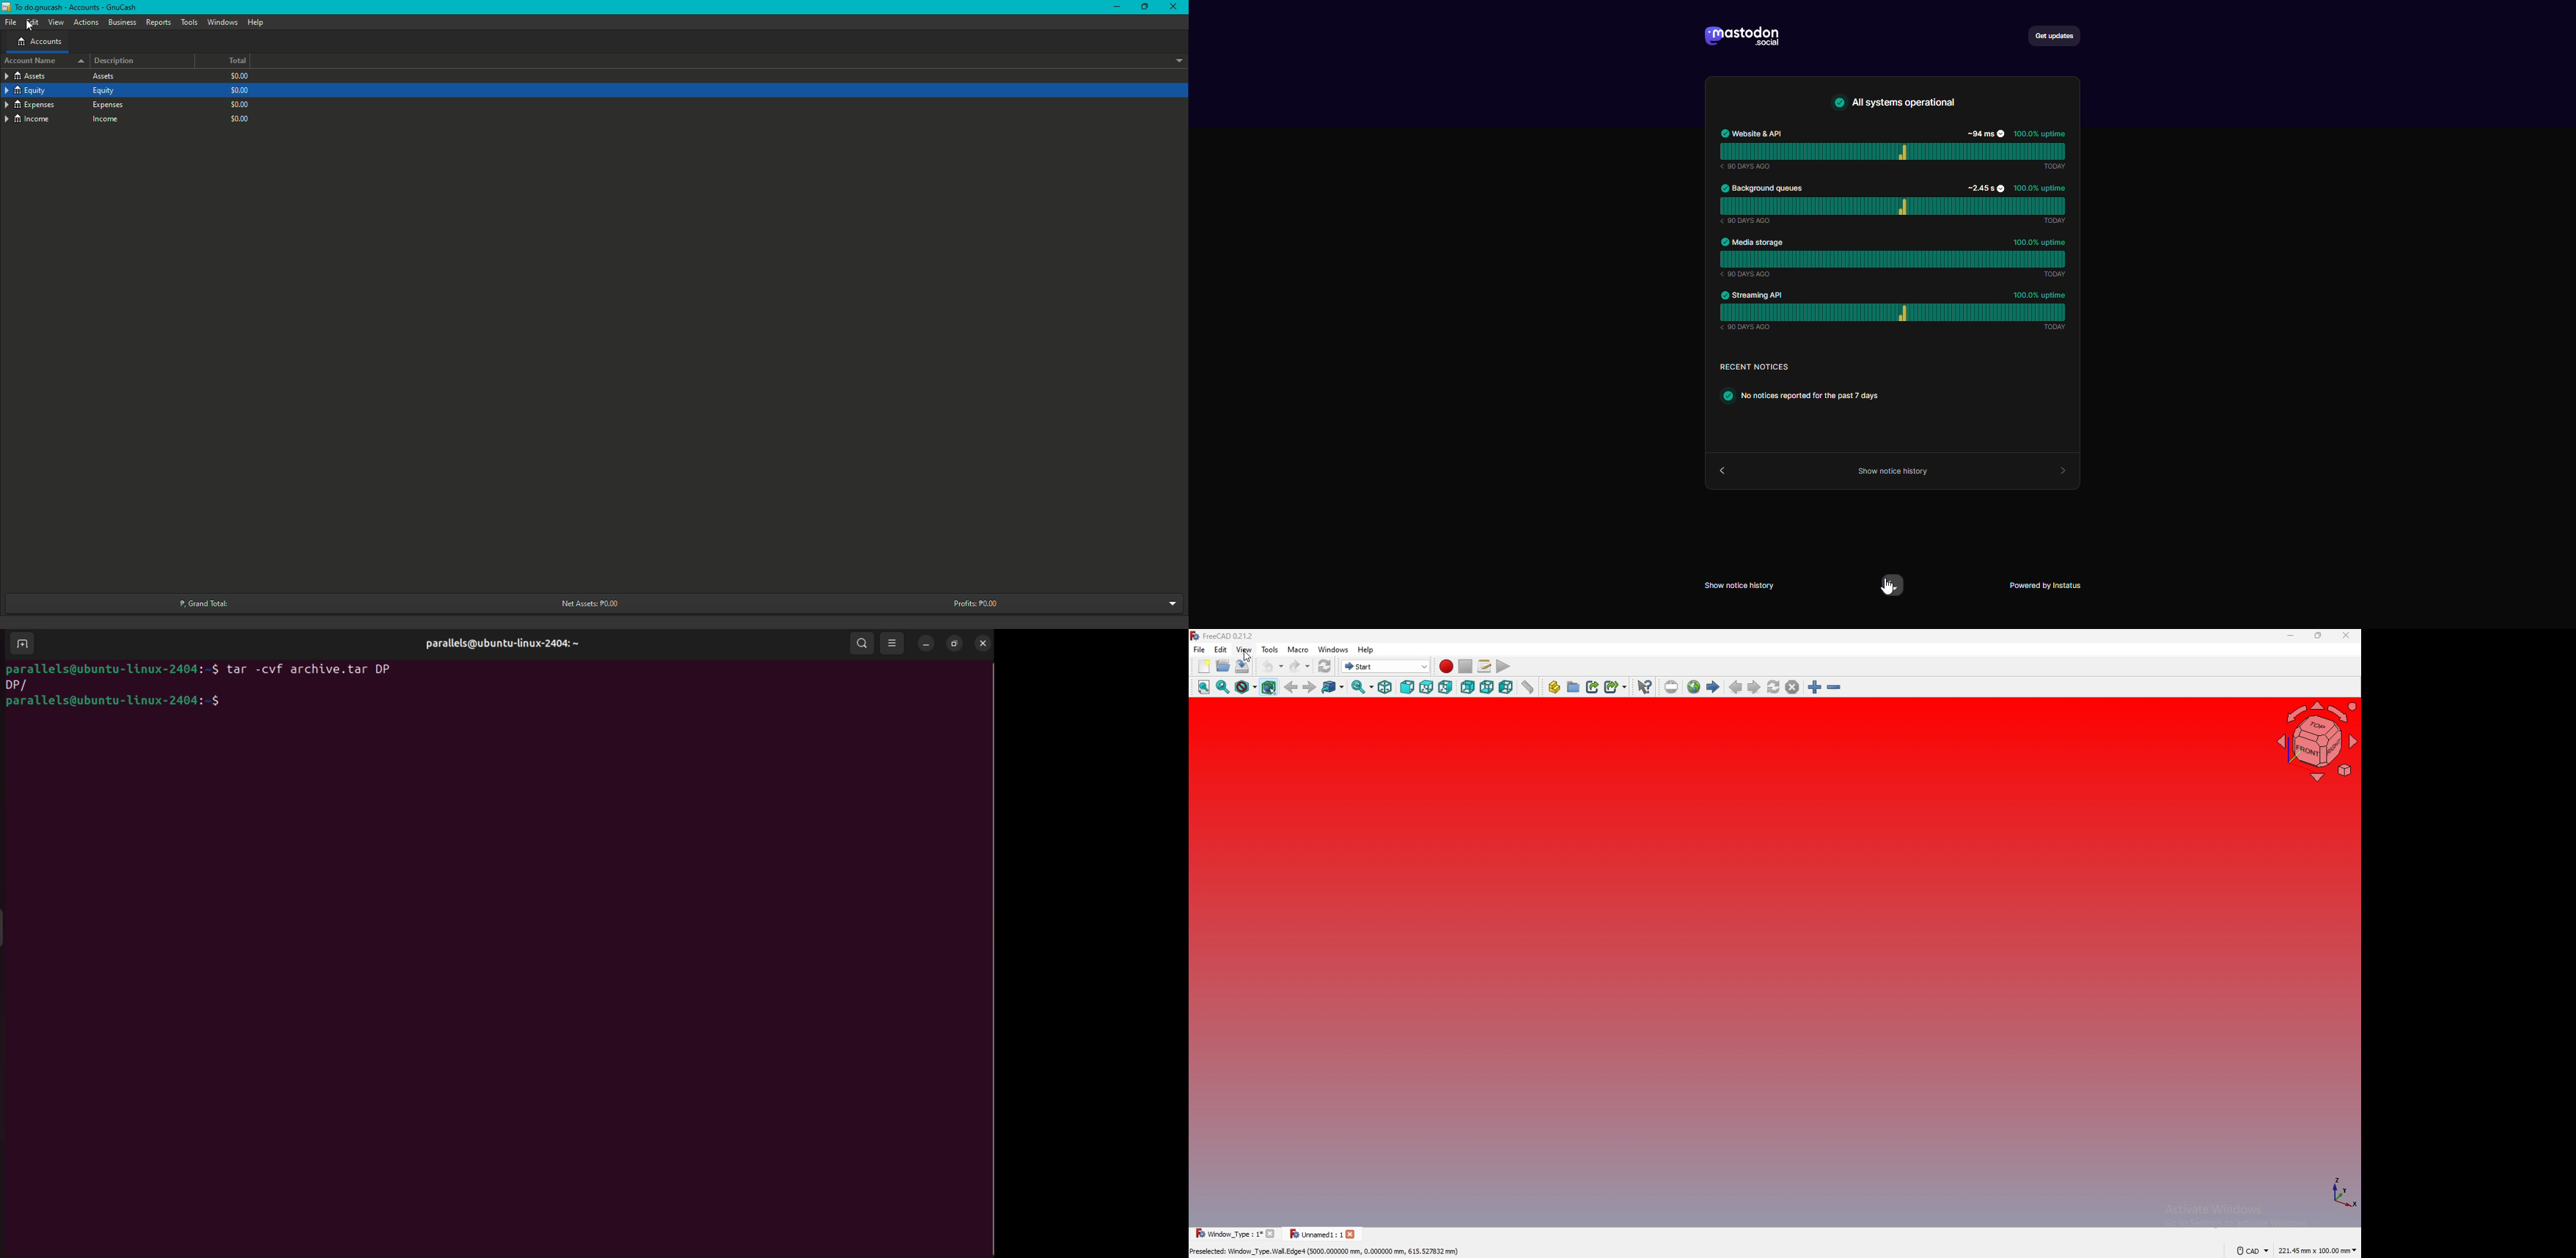 Image resolution: width=2576 pixels, height=1260 pixels. I want to click on bash prompt, so click(124, 703).